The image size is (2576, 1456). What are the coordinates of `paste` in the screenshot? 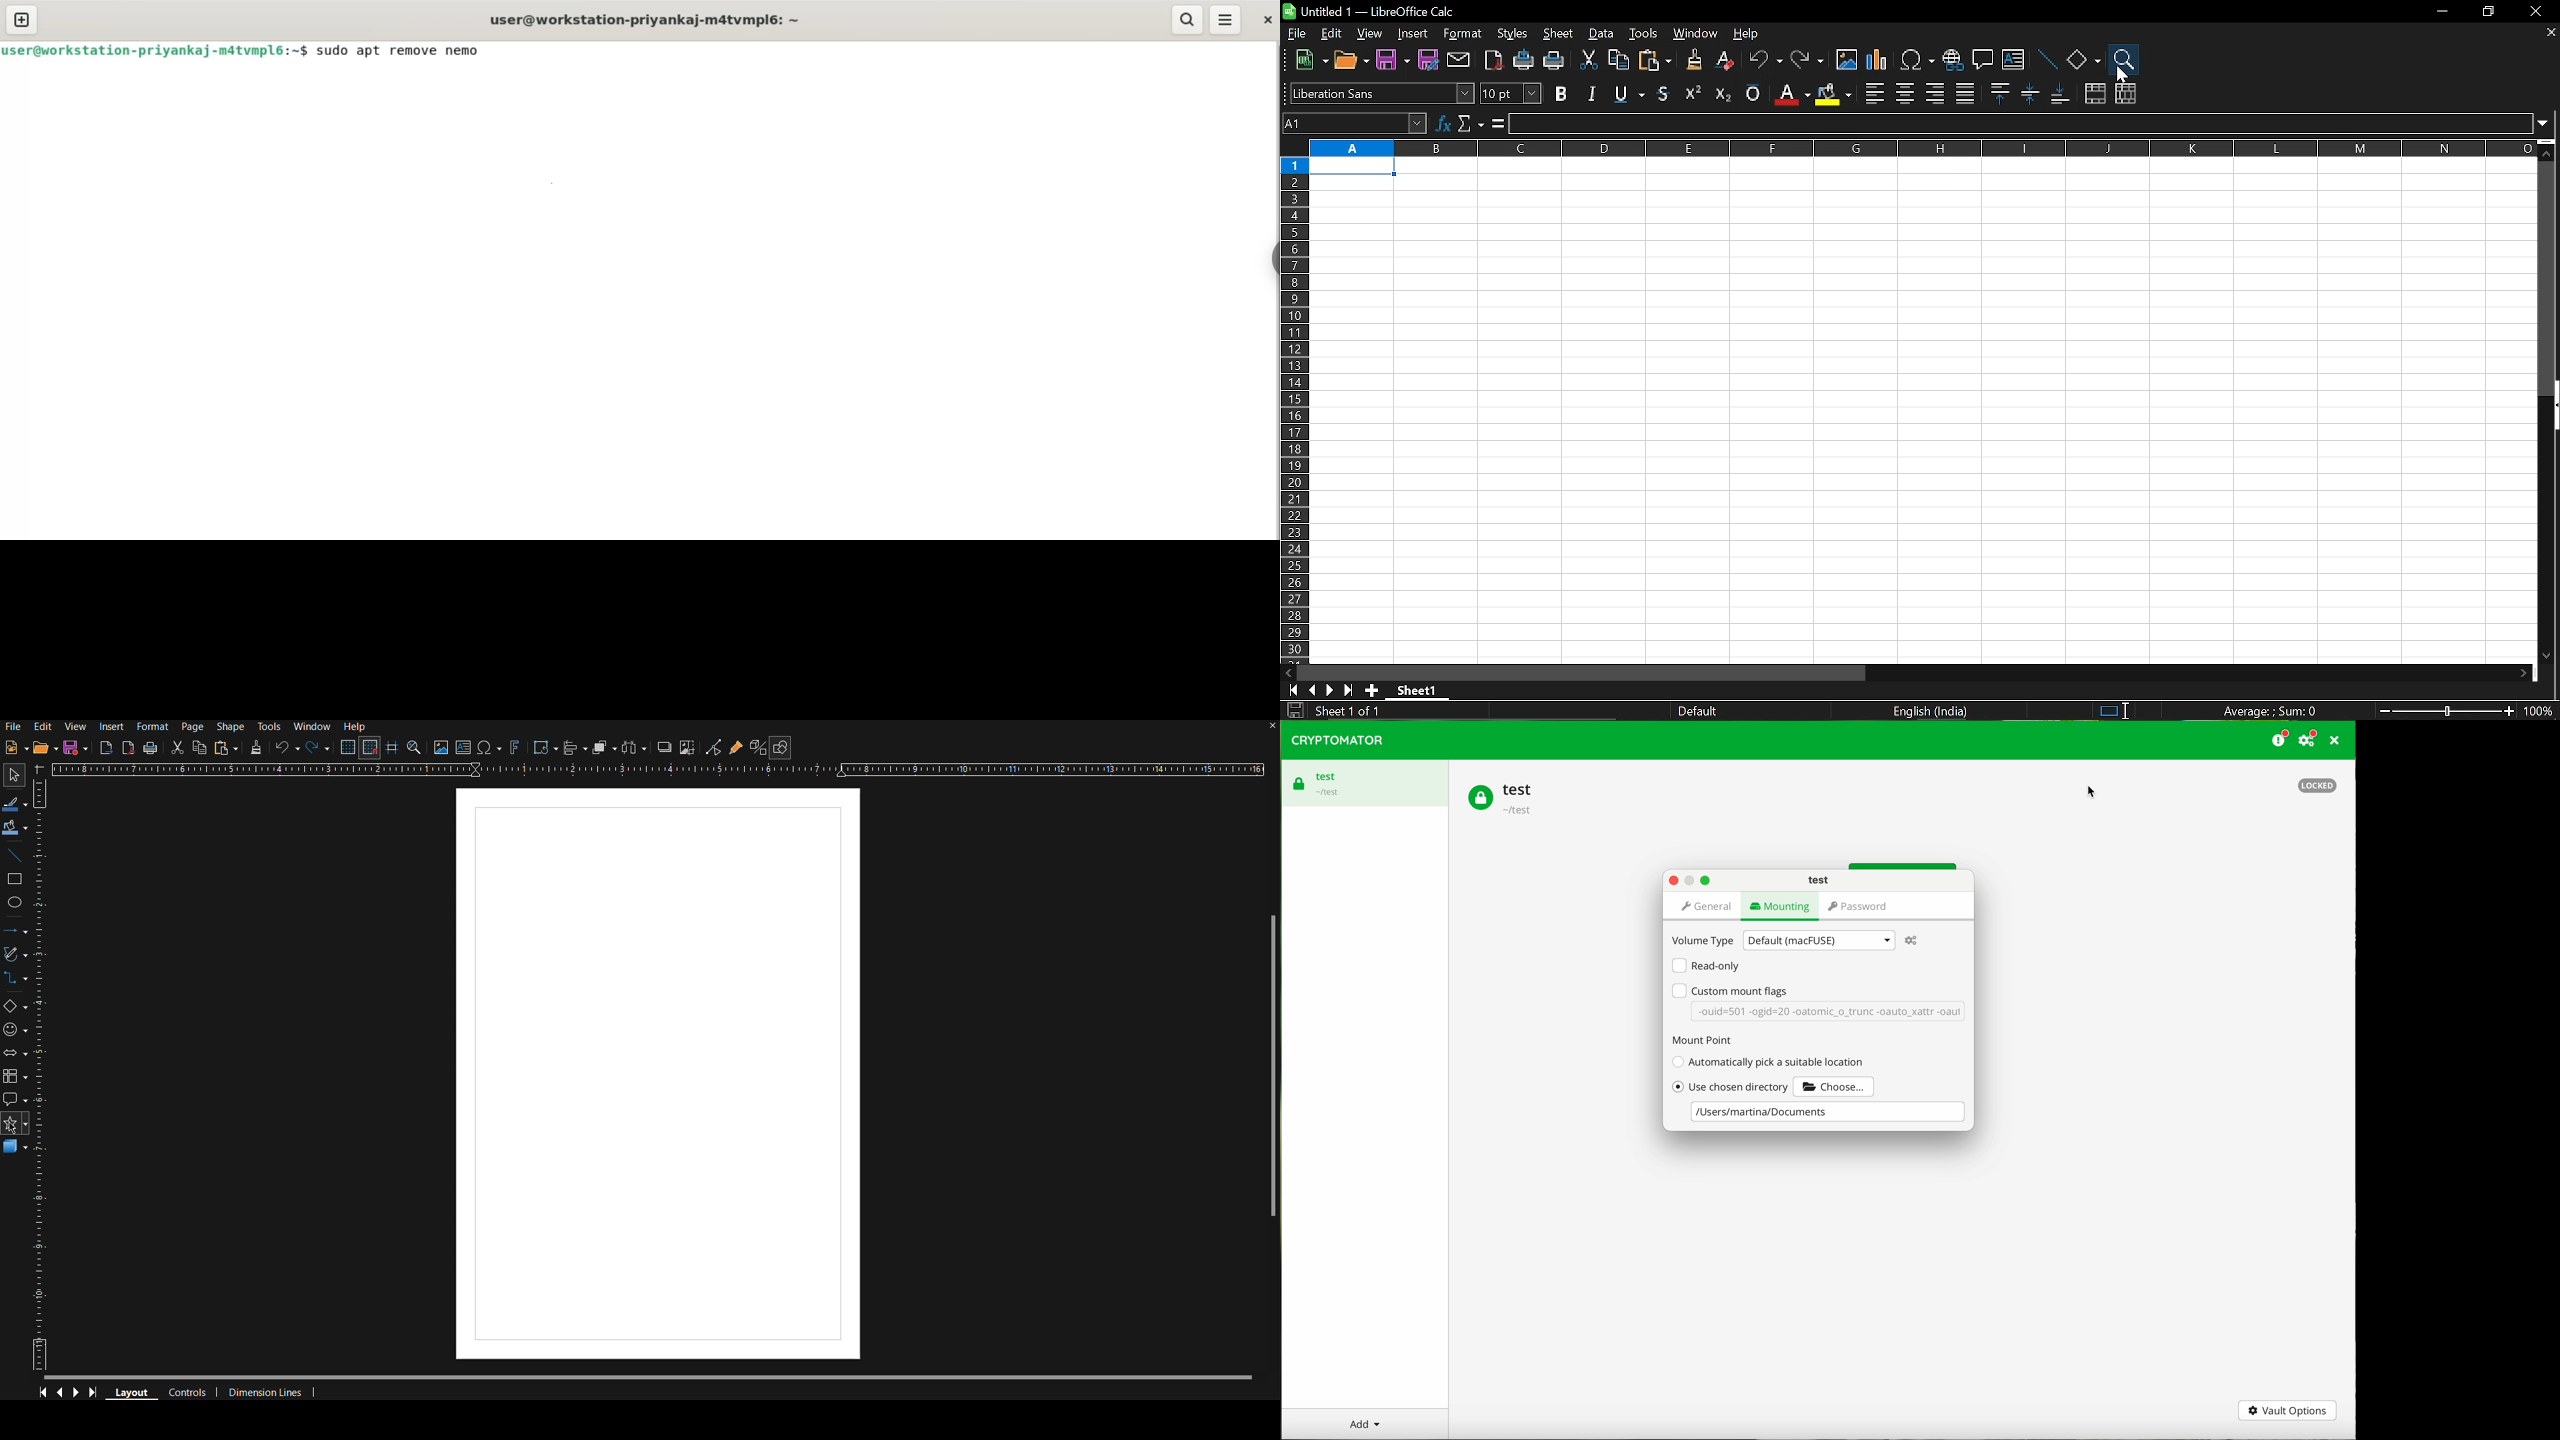 It's located at (1654, 62).